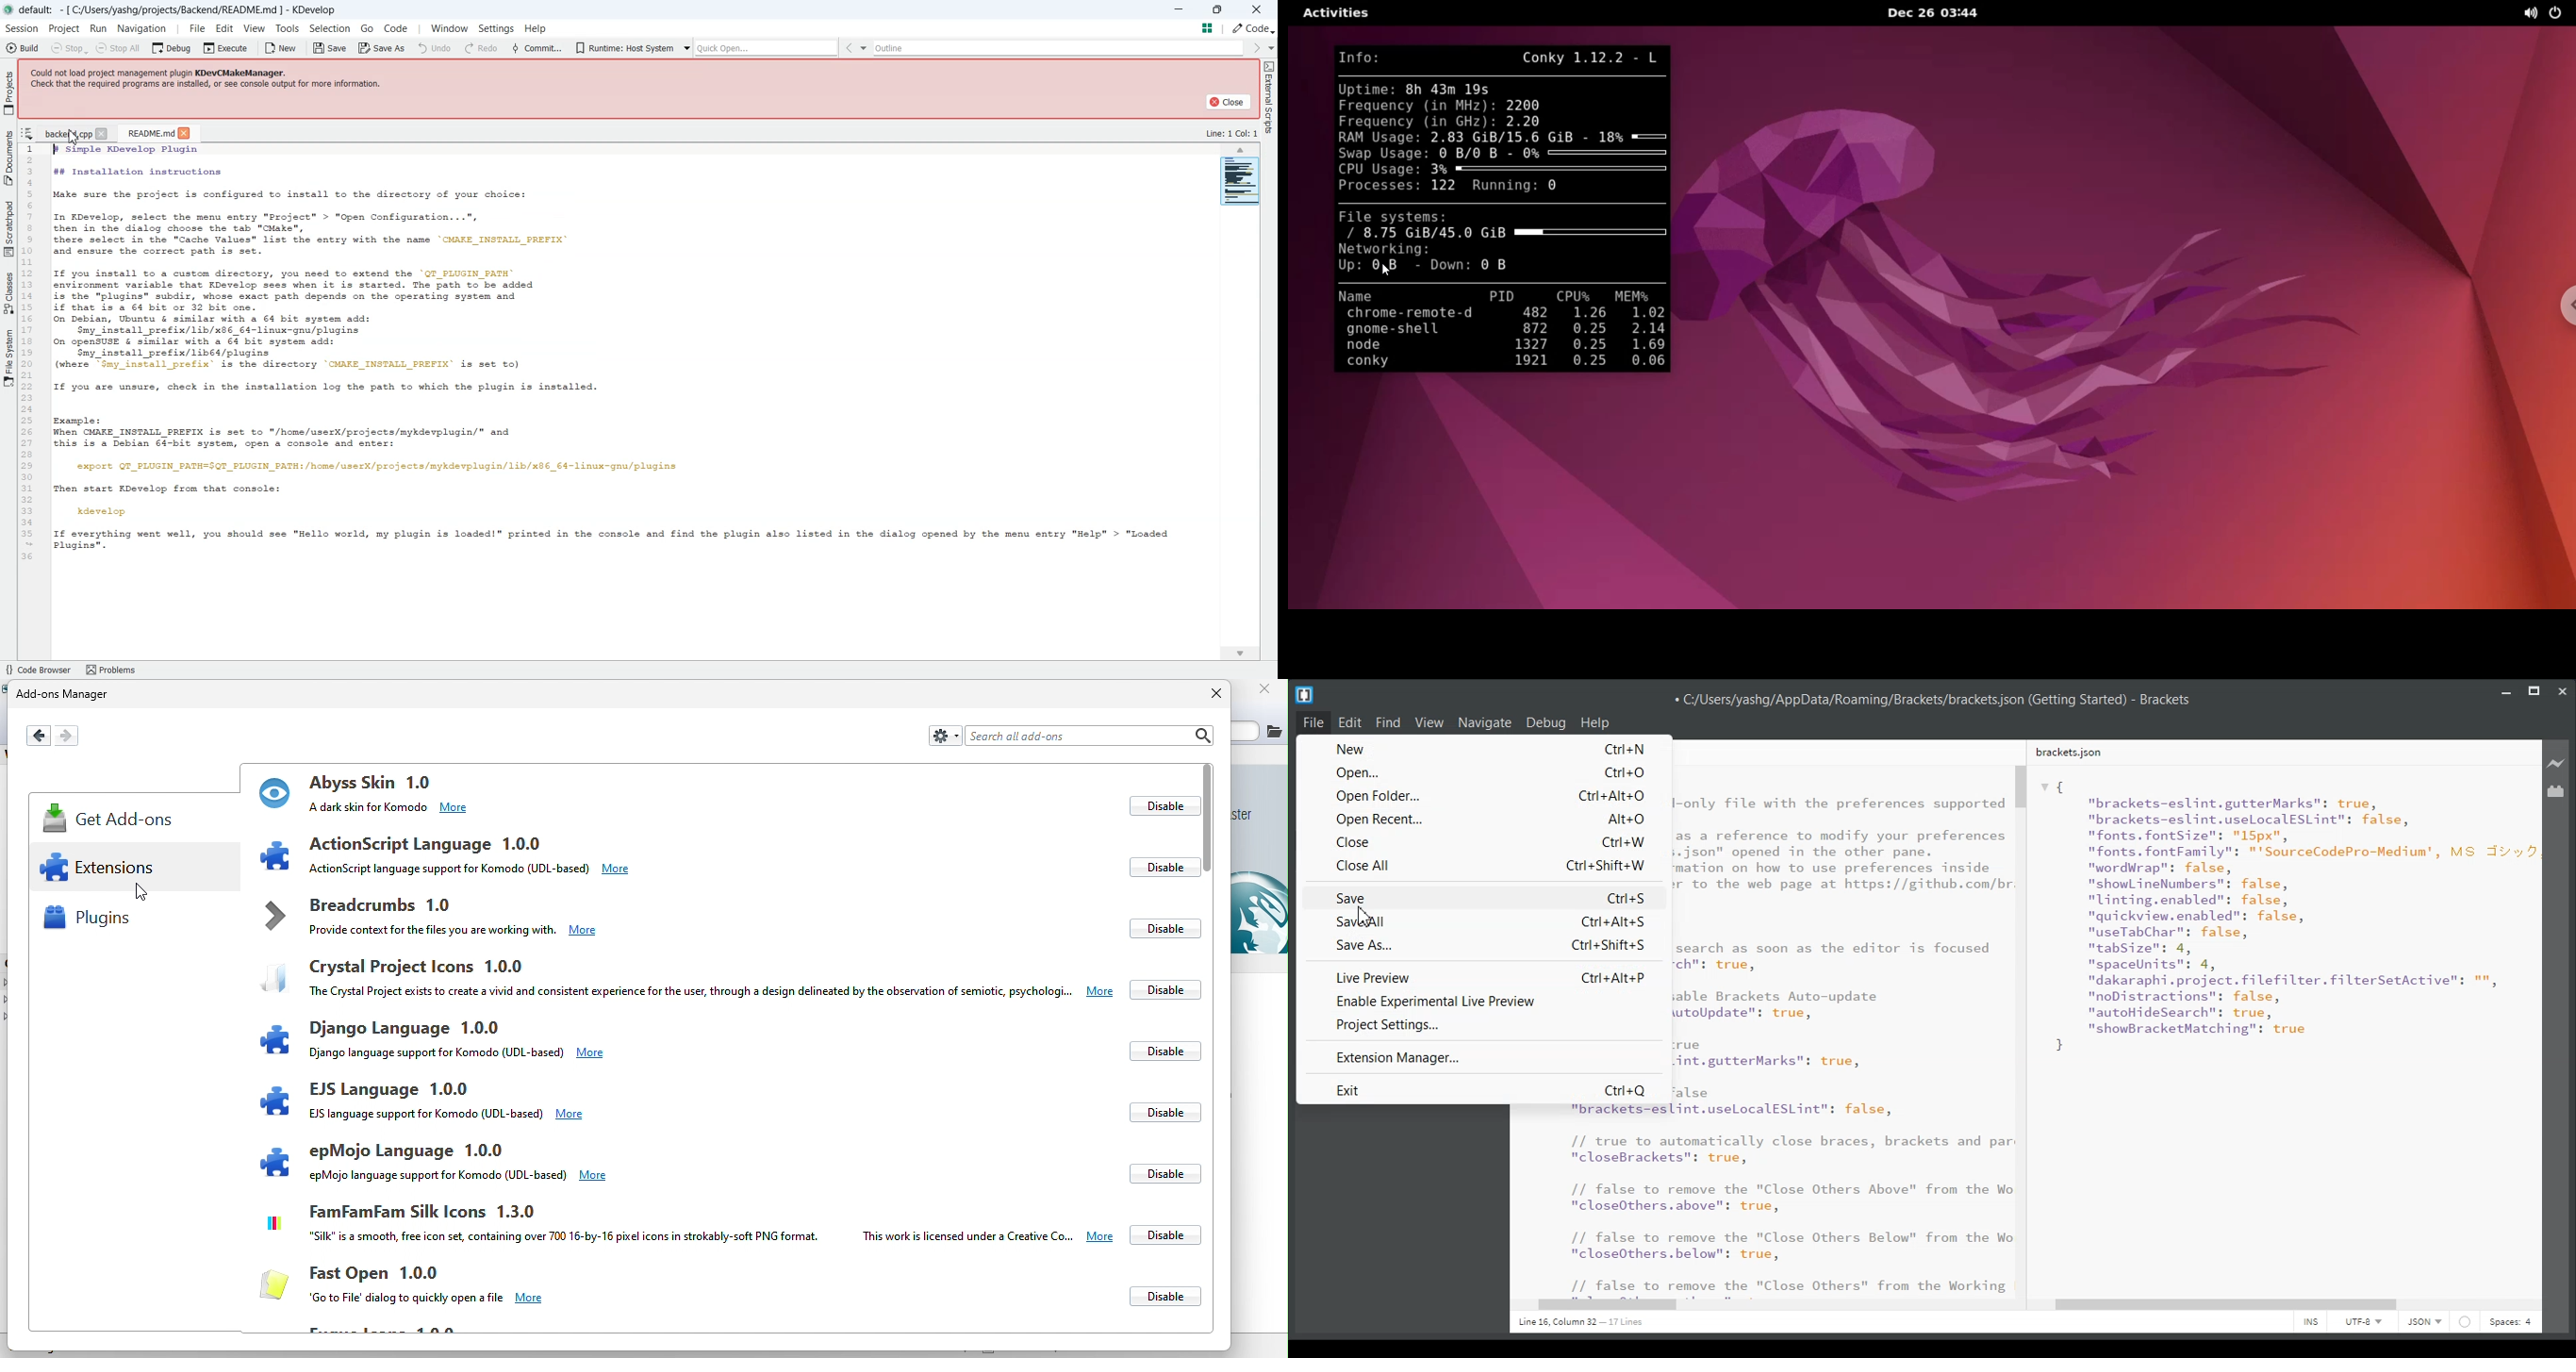  I want to click on extensions, so click(110, 873).